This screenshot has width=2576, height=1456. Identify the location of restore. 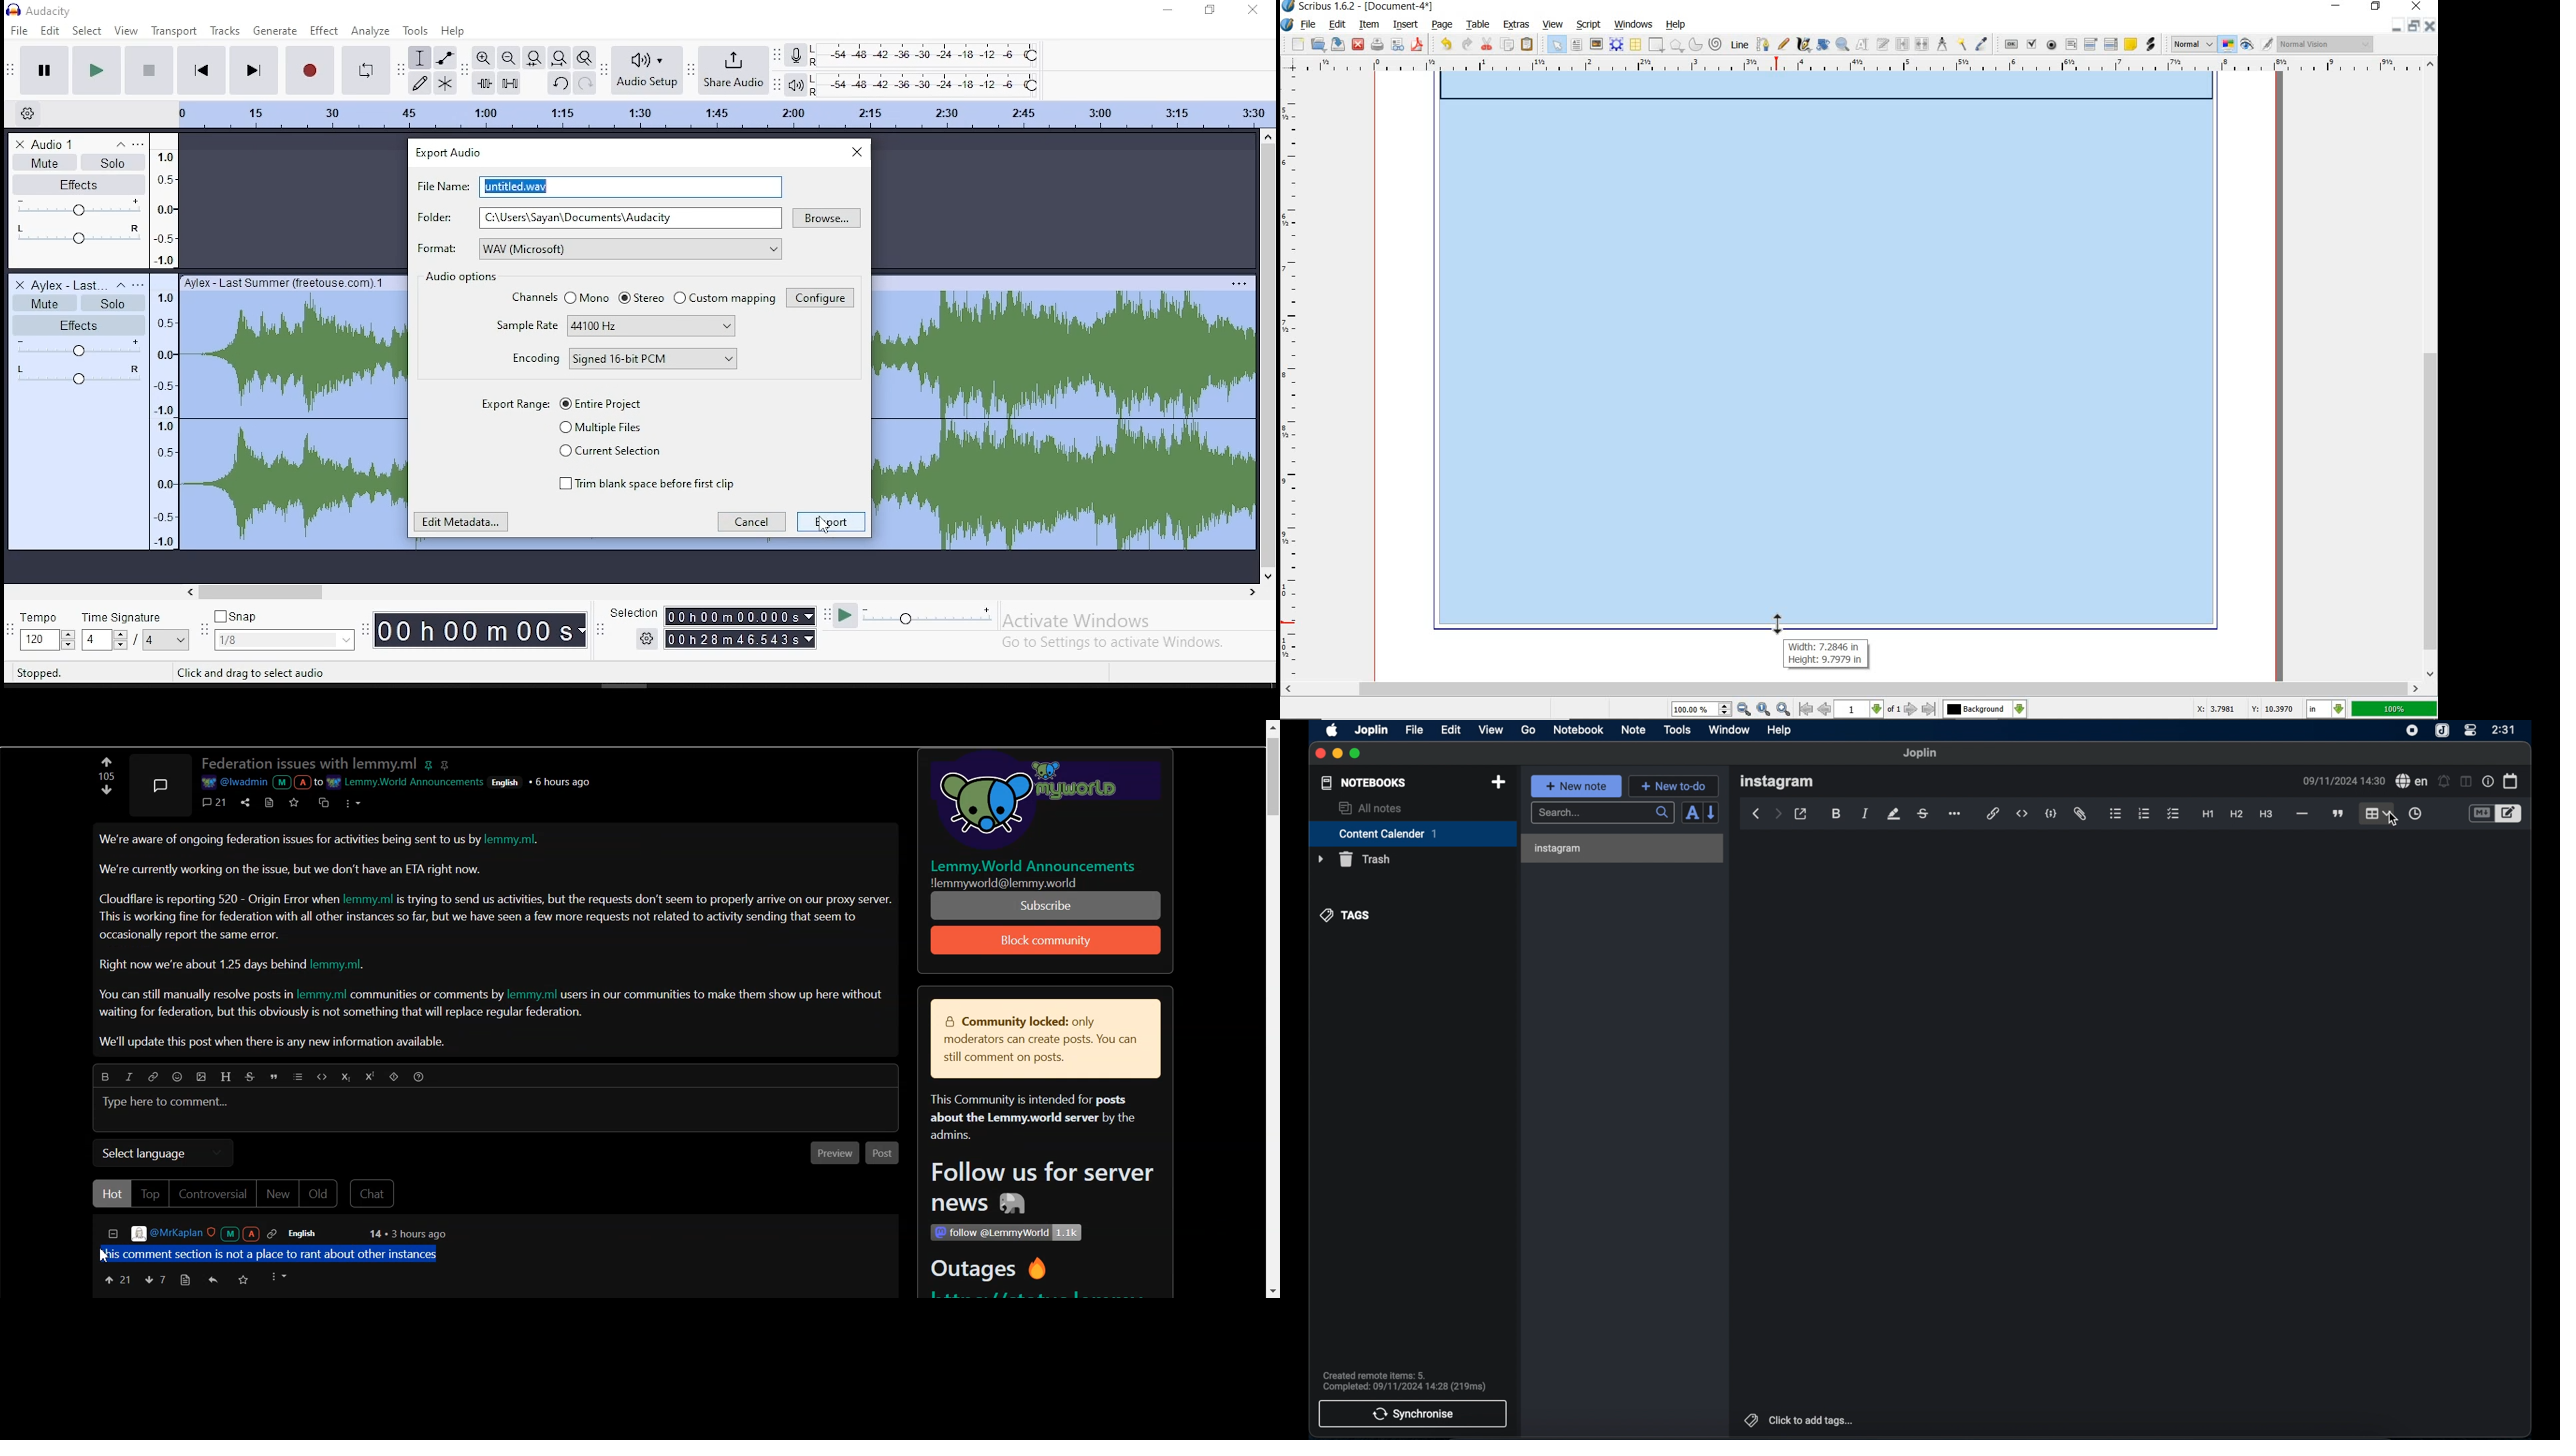
(2414, 26).